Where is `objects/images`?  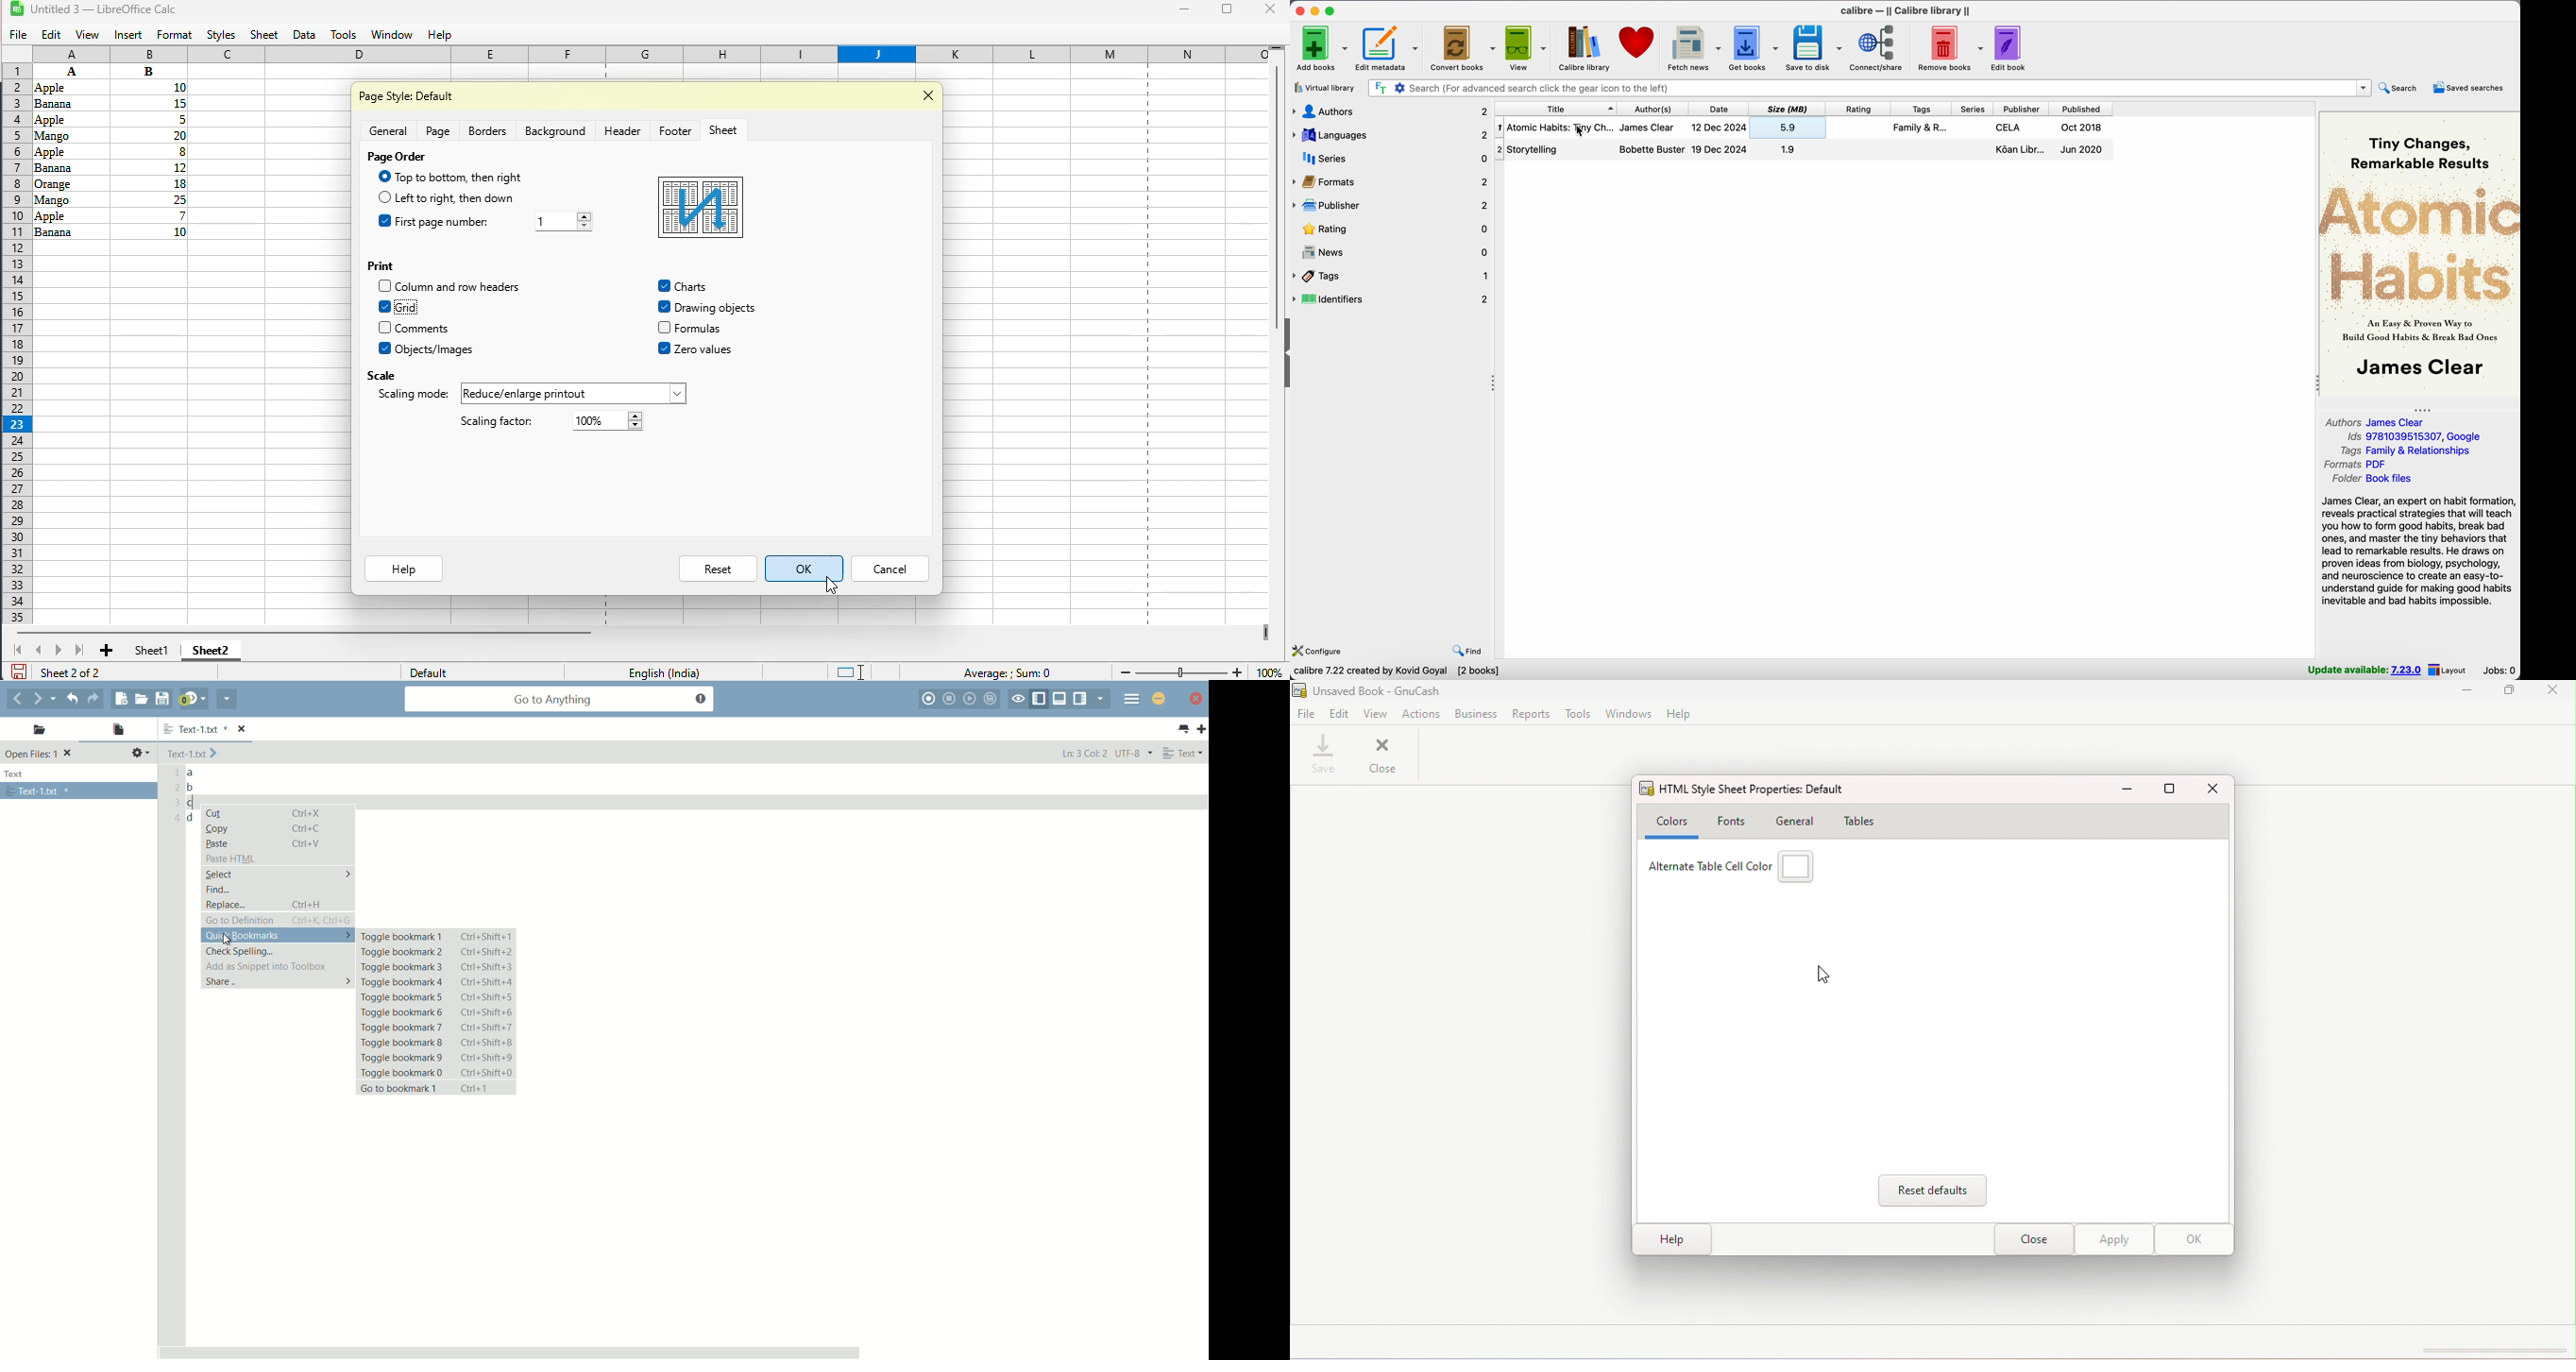
objects/images is located at coordinates (436, 349).